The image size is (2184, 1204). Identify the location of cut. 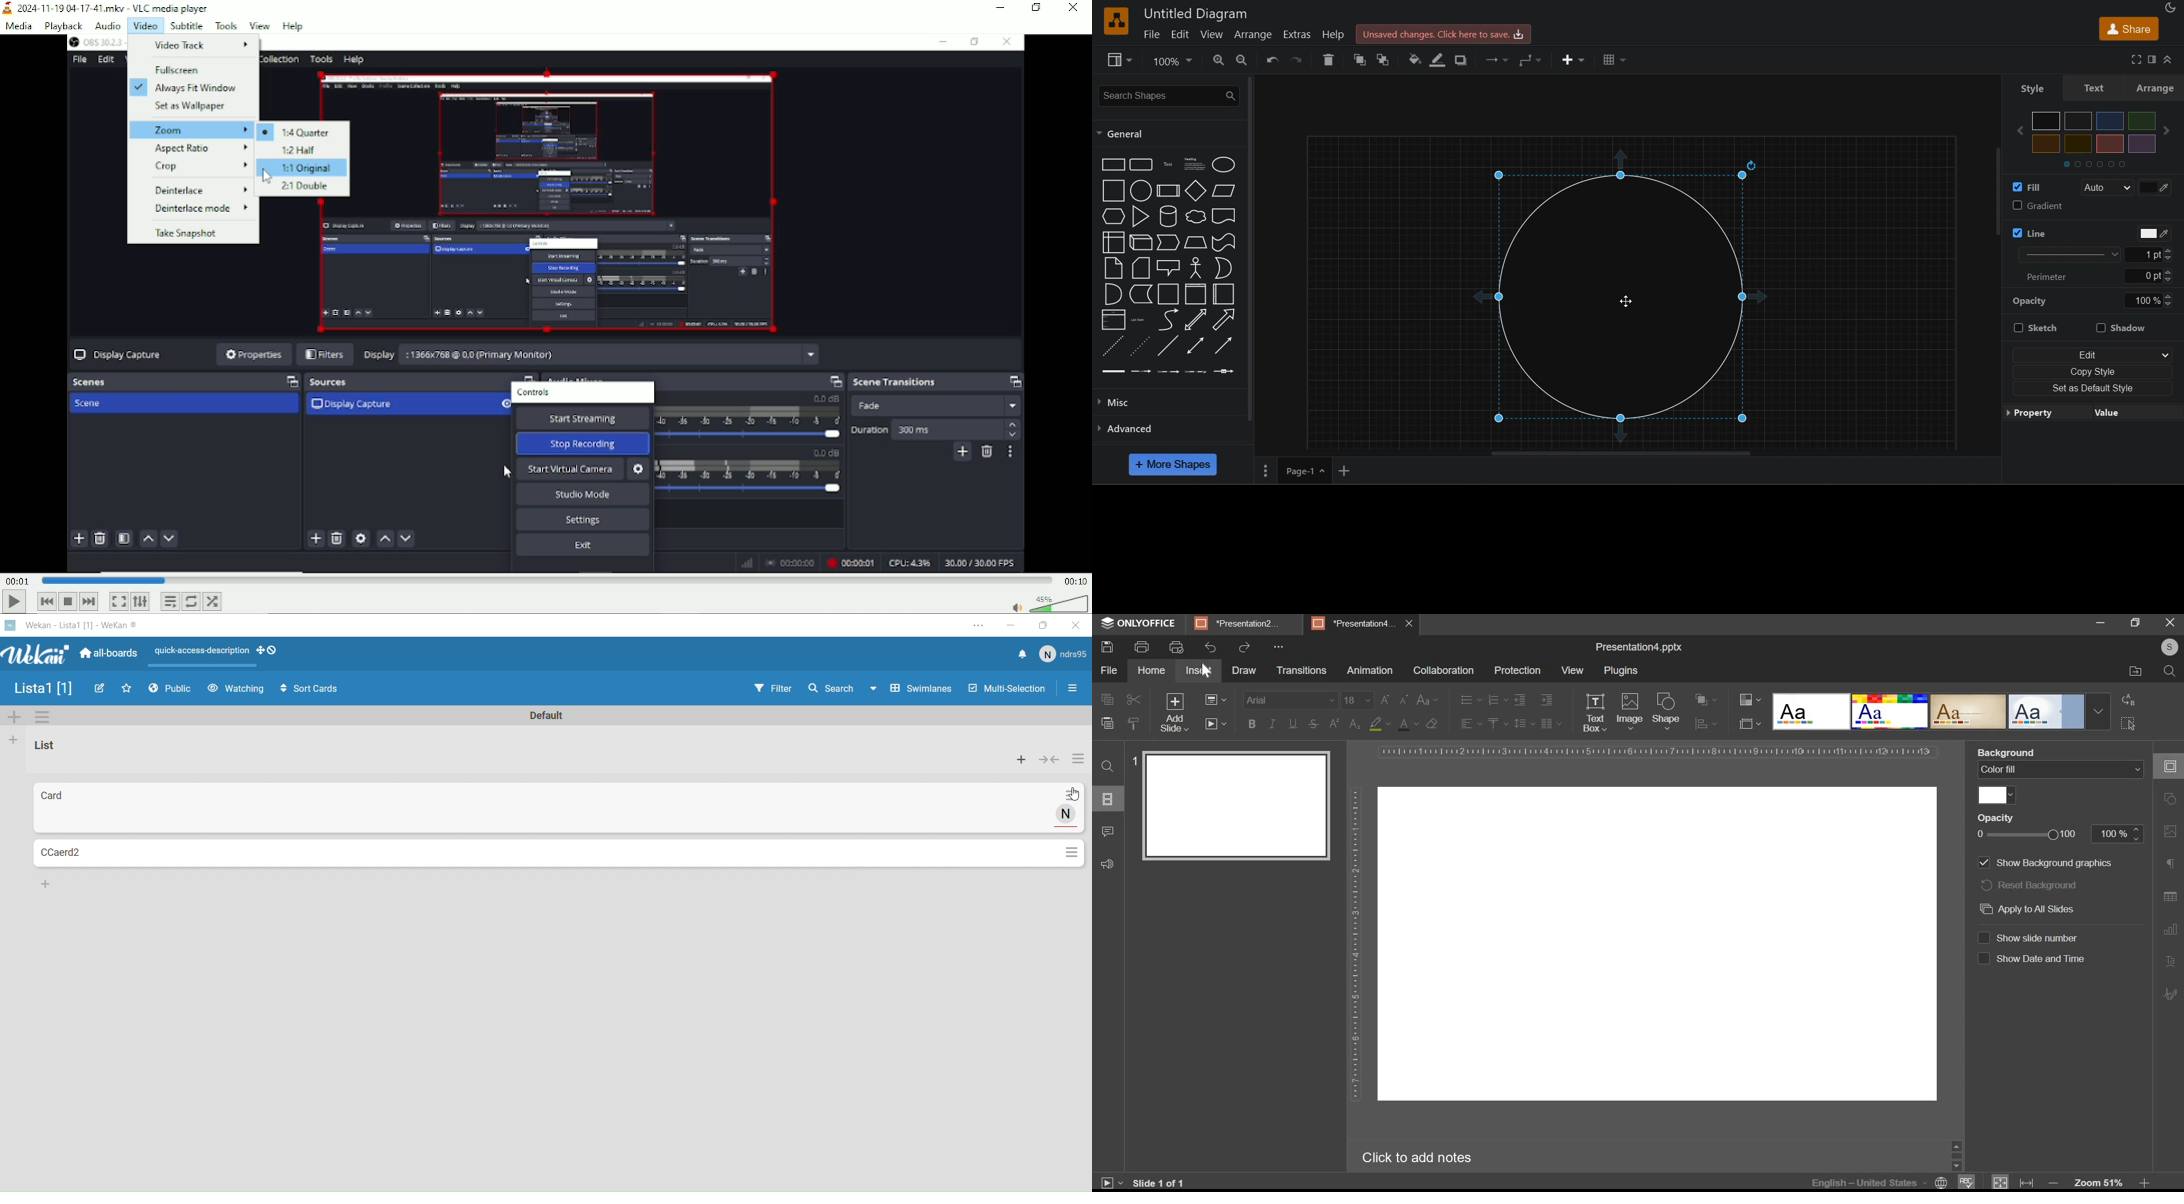
(1131, 700).